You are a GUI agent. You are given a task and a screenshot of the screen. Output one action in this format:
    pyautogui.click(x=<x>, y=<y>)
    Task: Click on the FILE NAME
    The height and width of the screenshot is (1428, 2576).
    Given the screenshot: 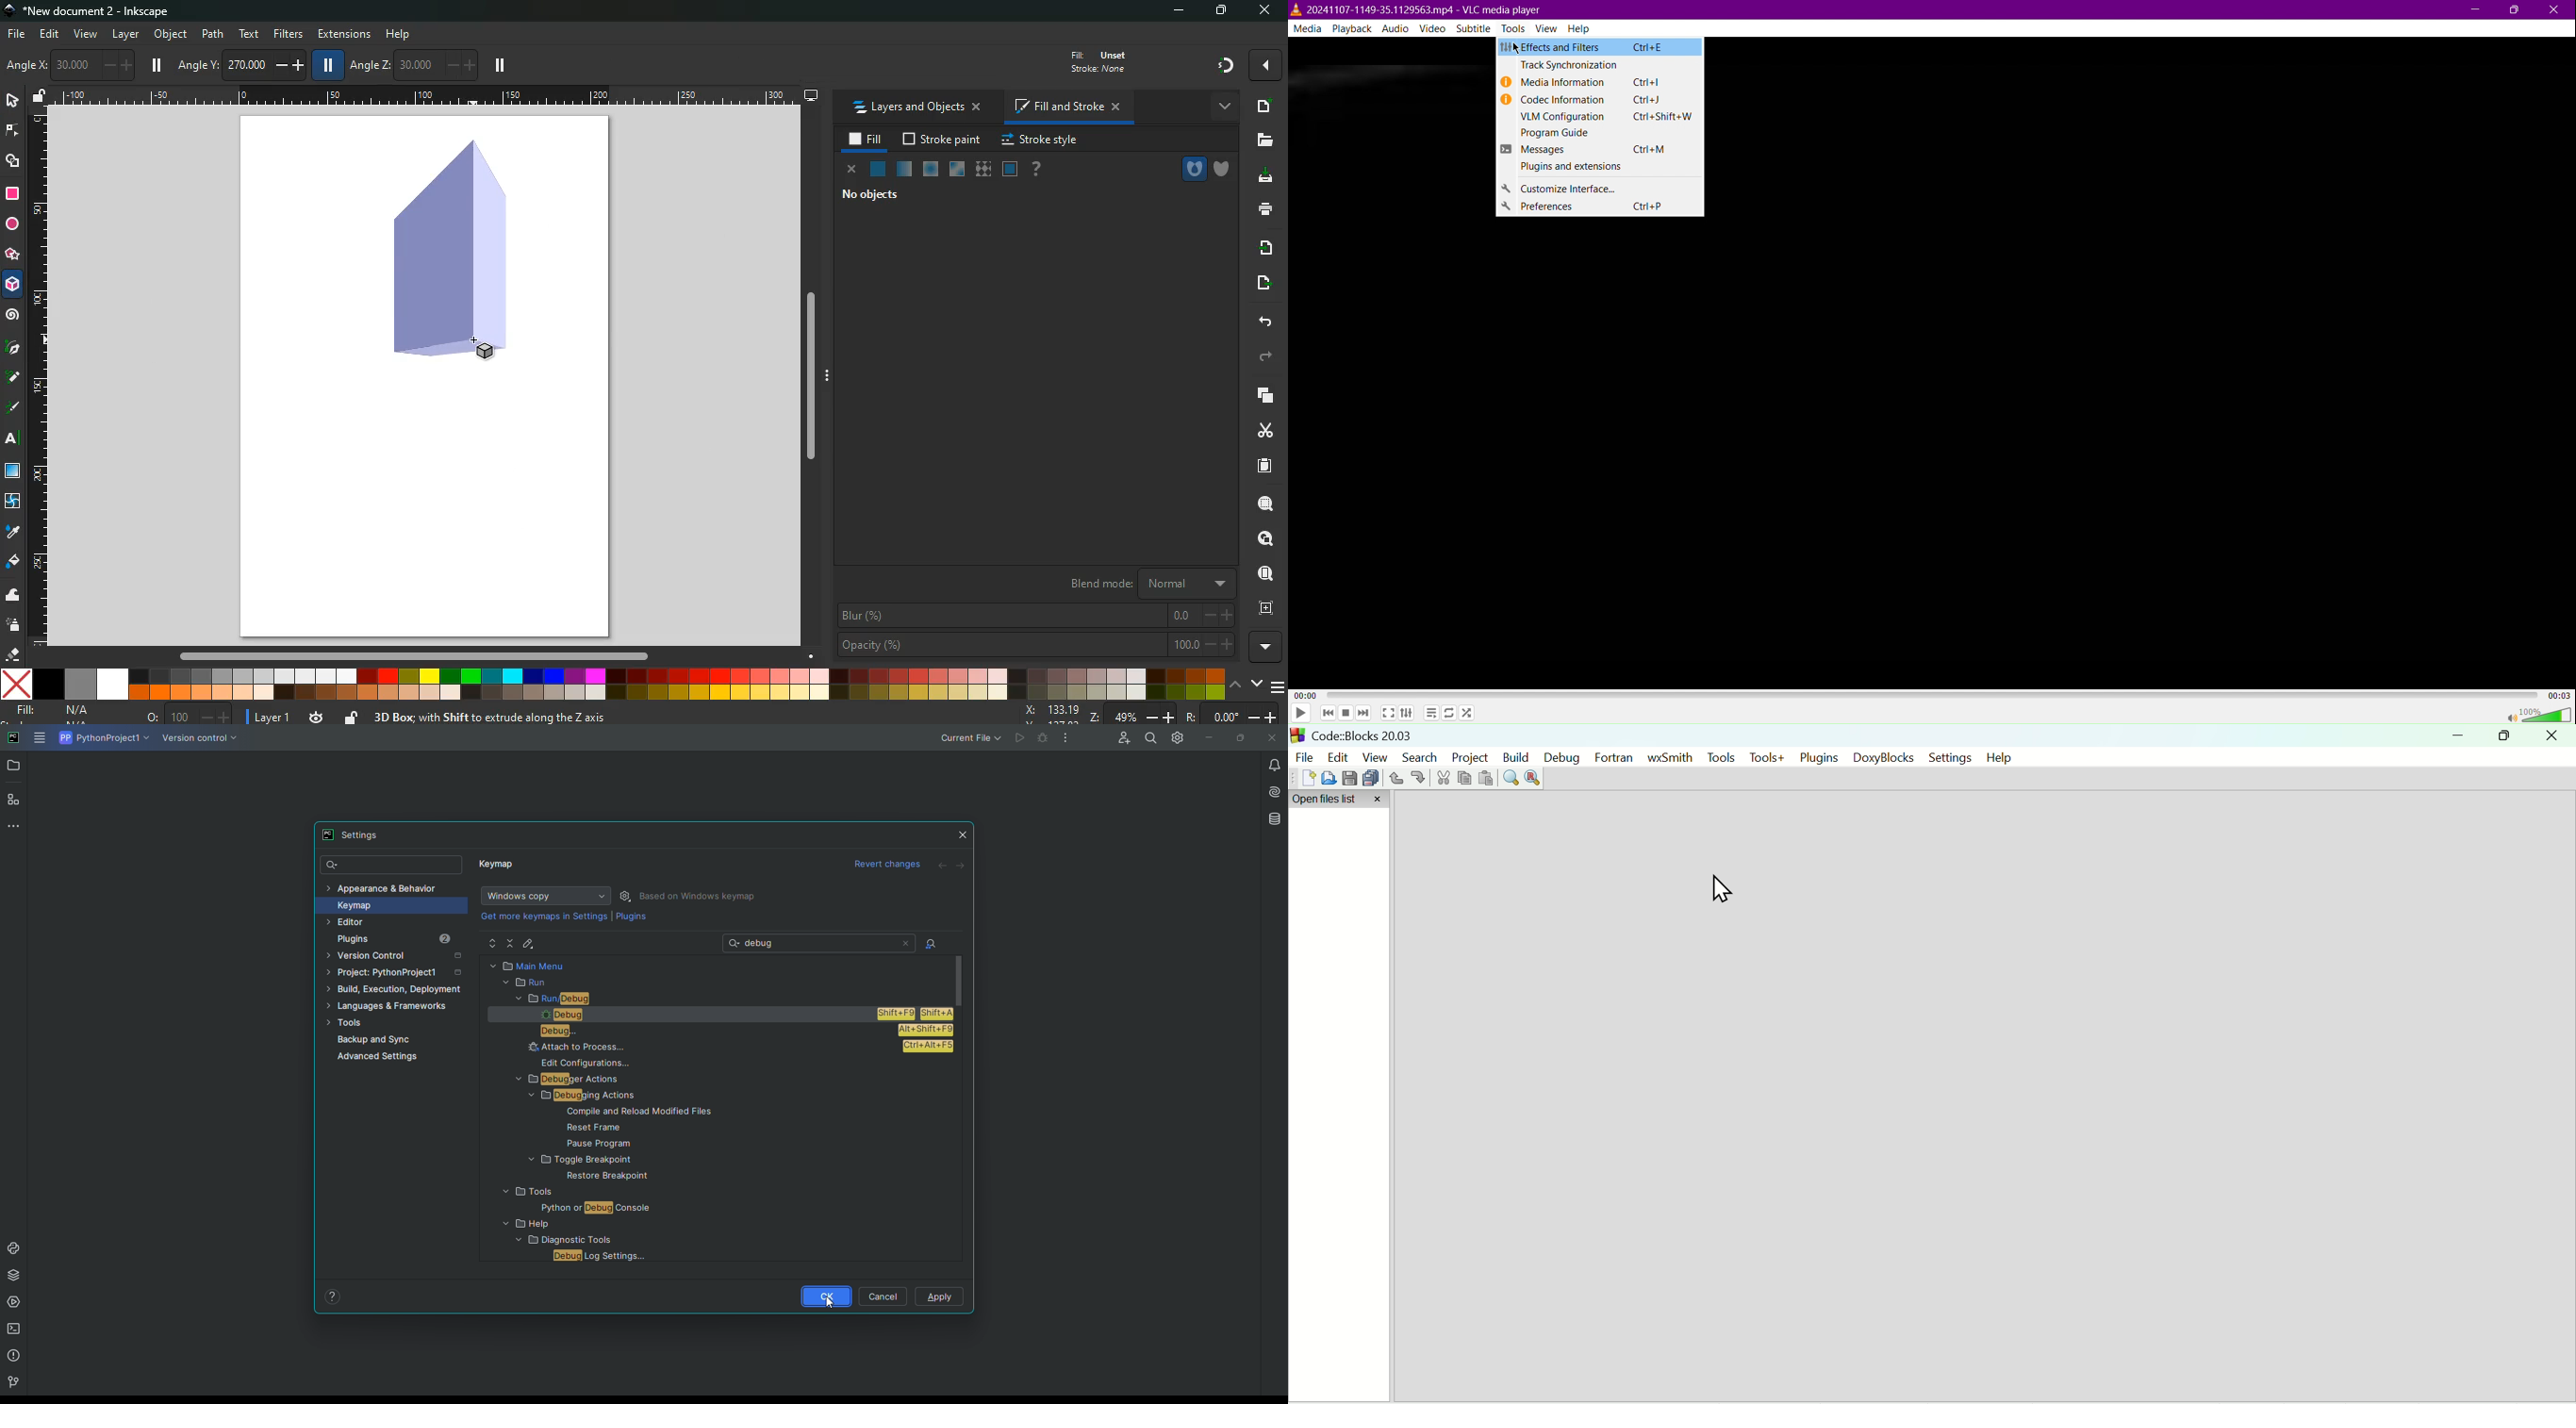 What is the action you would take?
    pyautogui.click(x=644, y=1128)
    